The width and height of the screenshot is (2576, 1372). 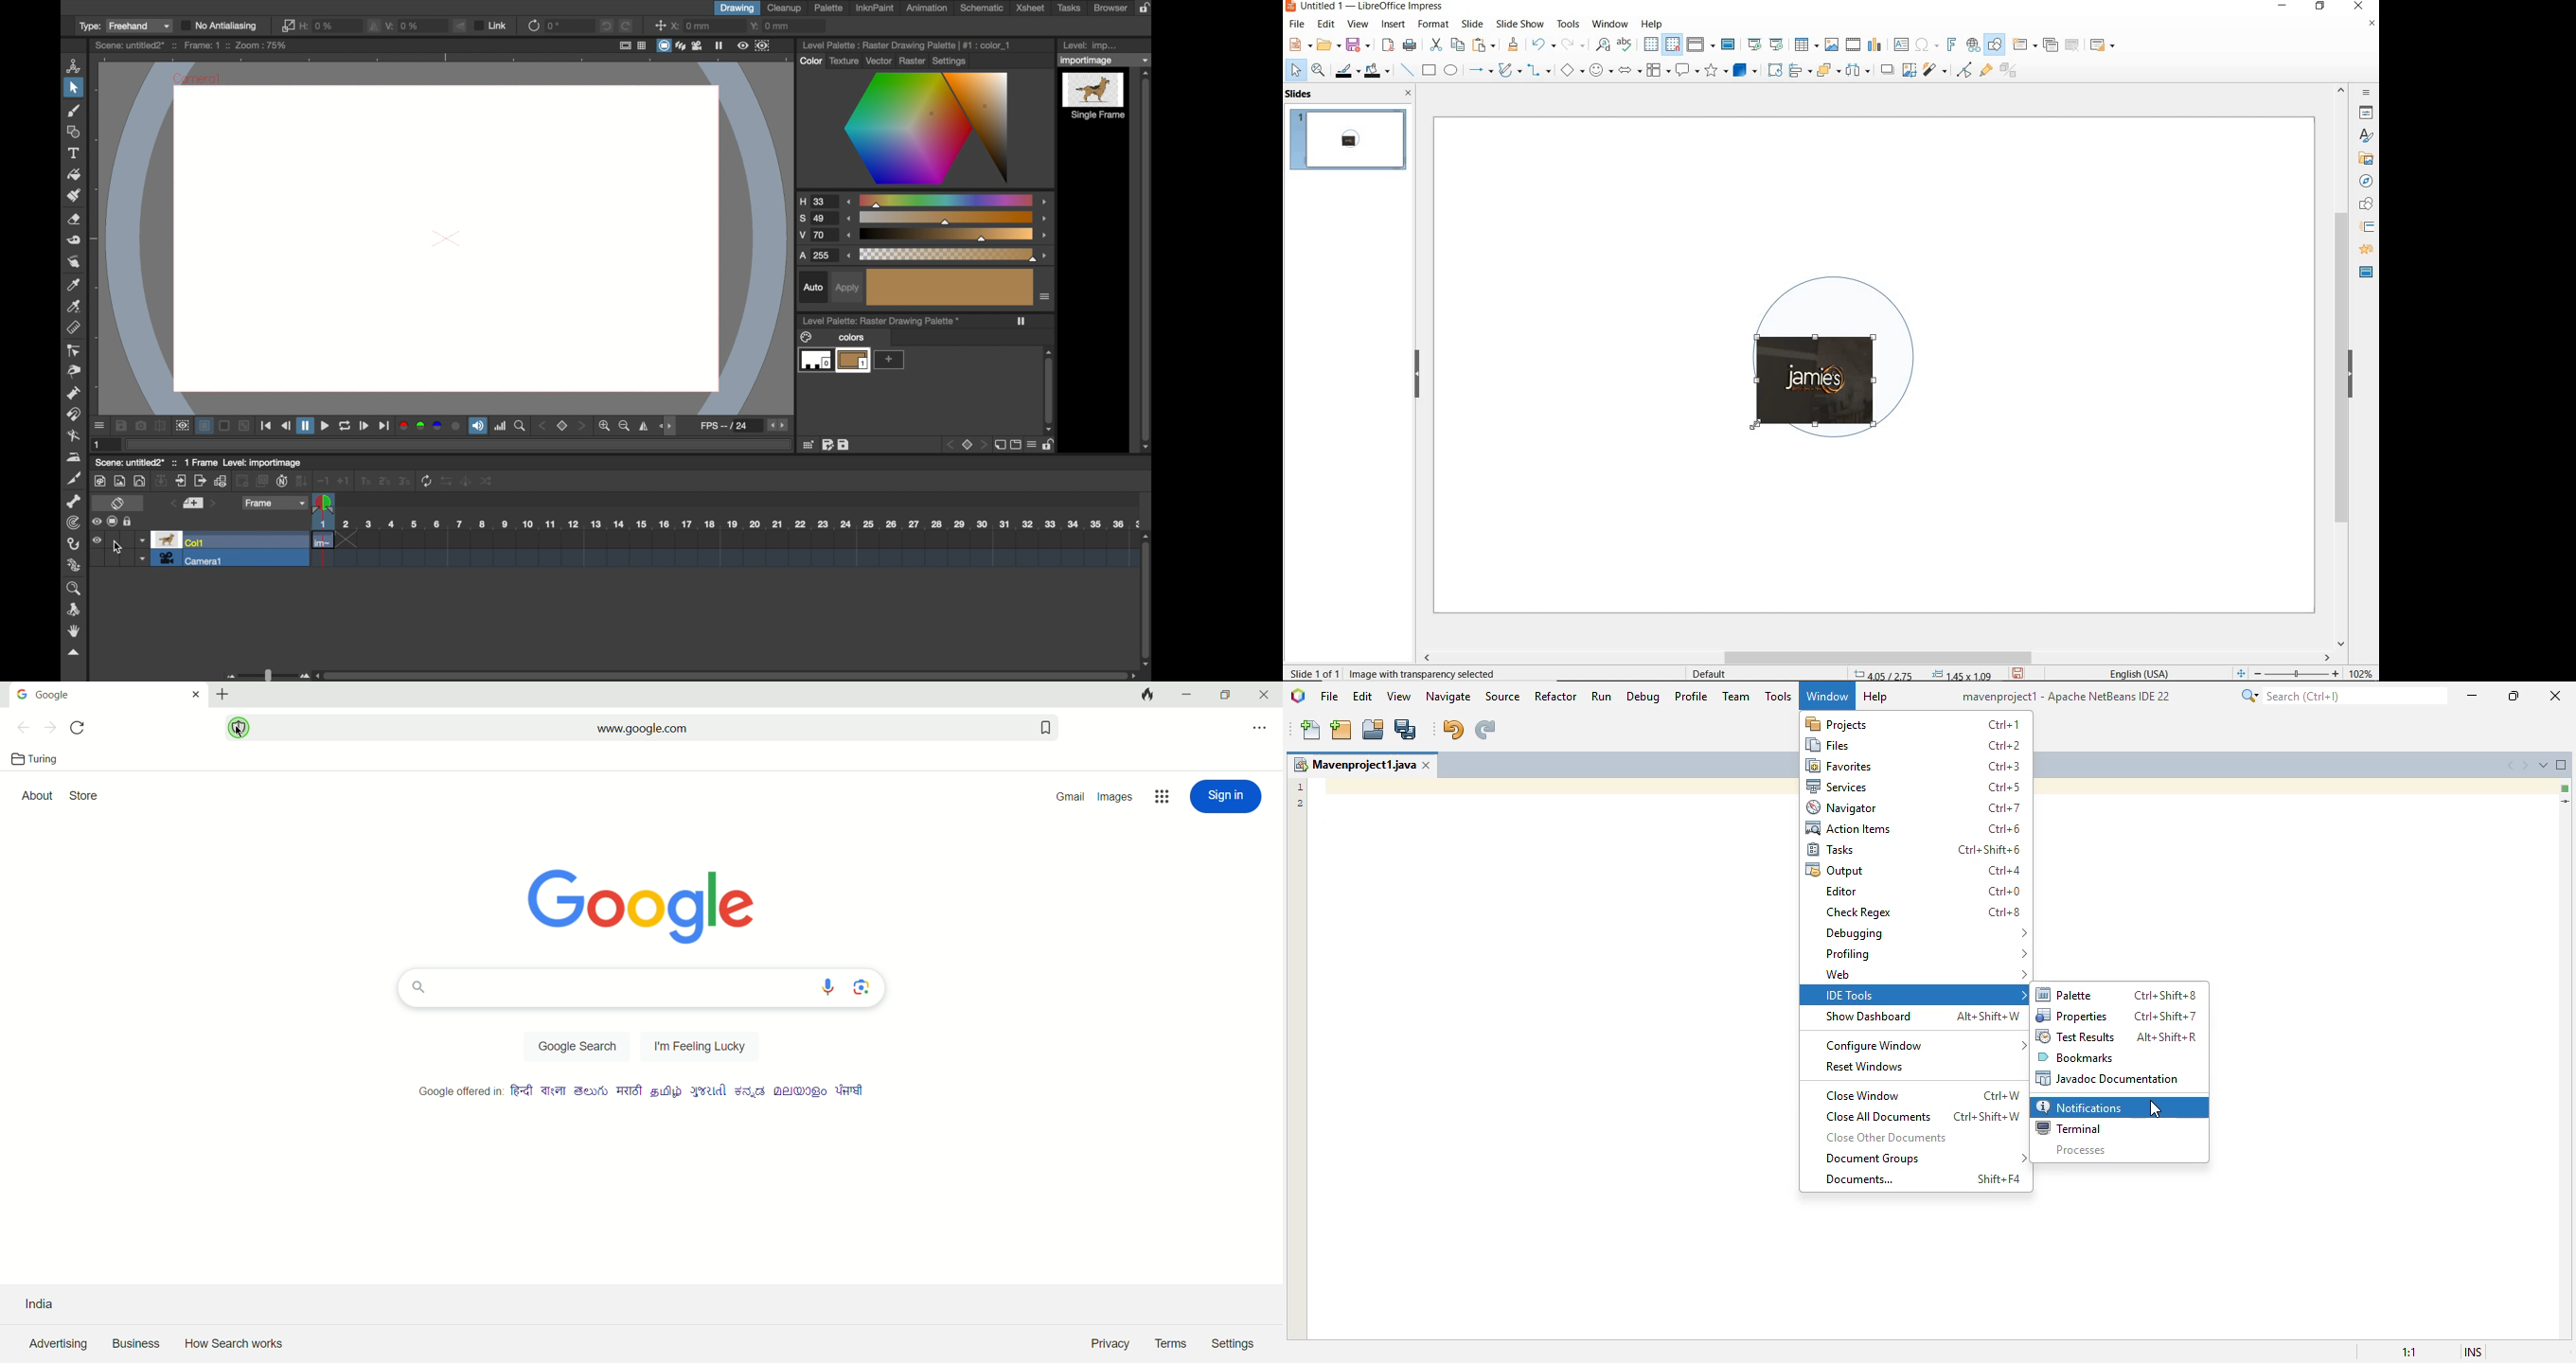 I want to click on back, so click(x=242, y=481).